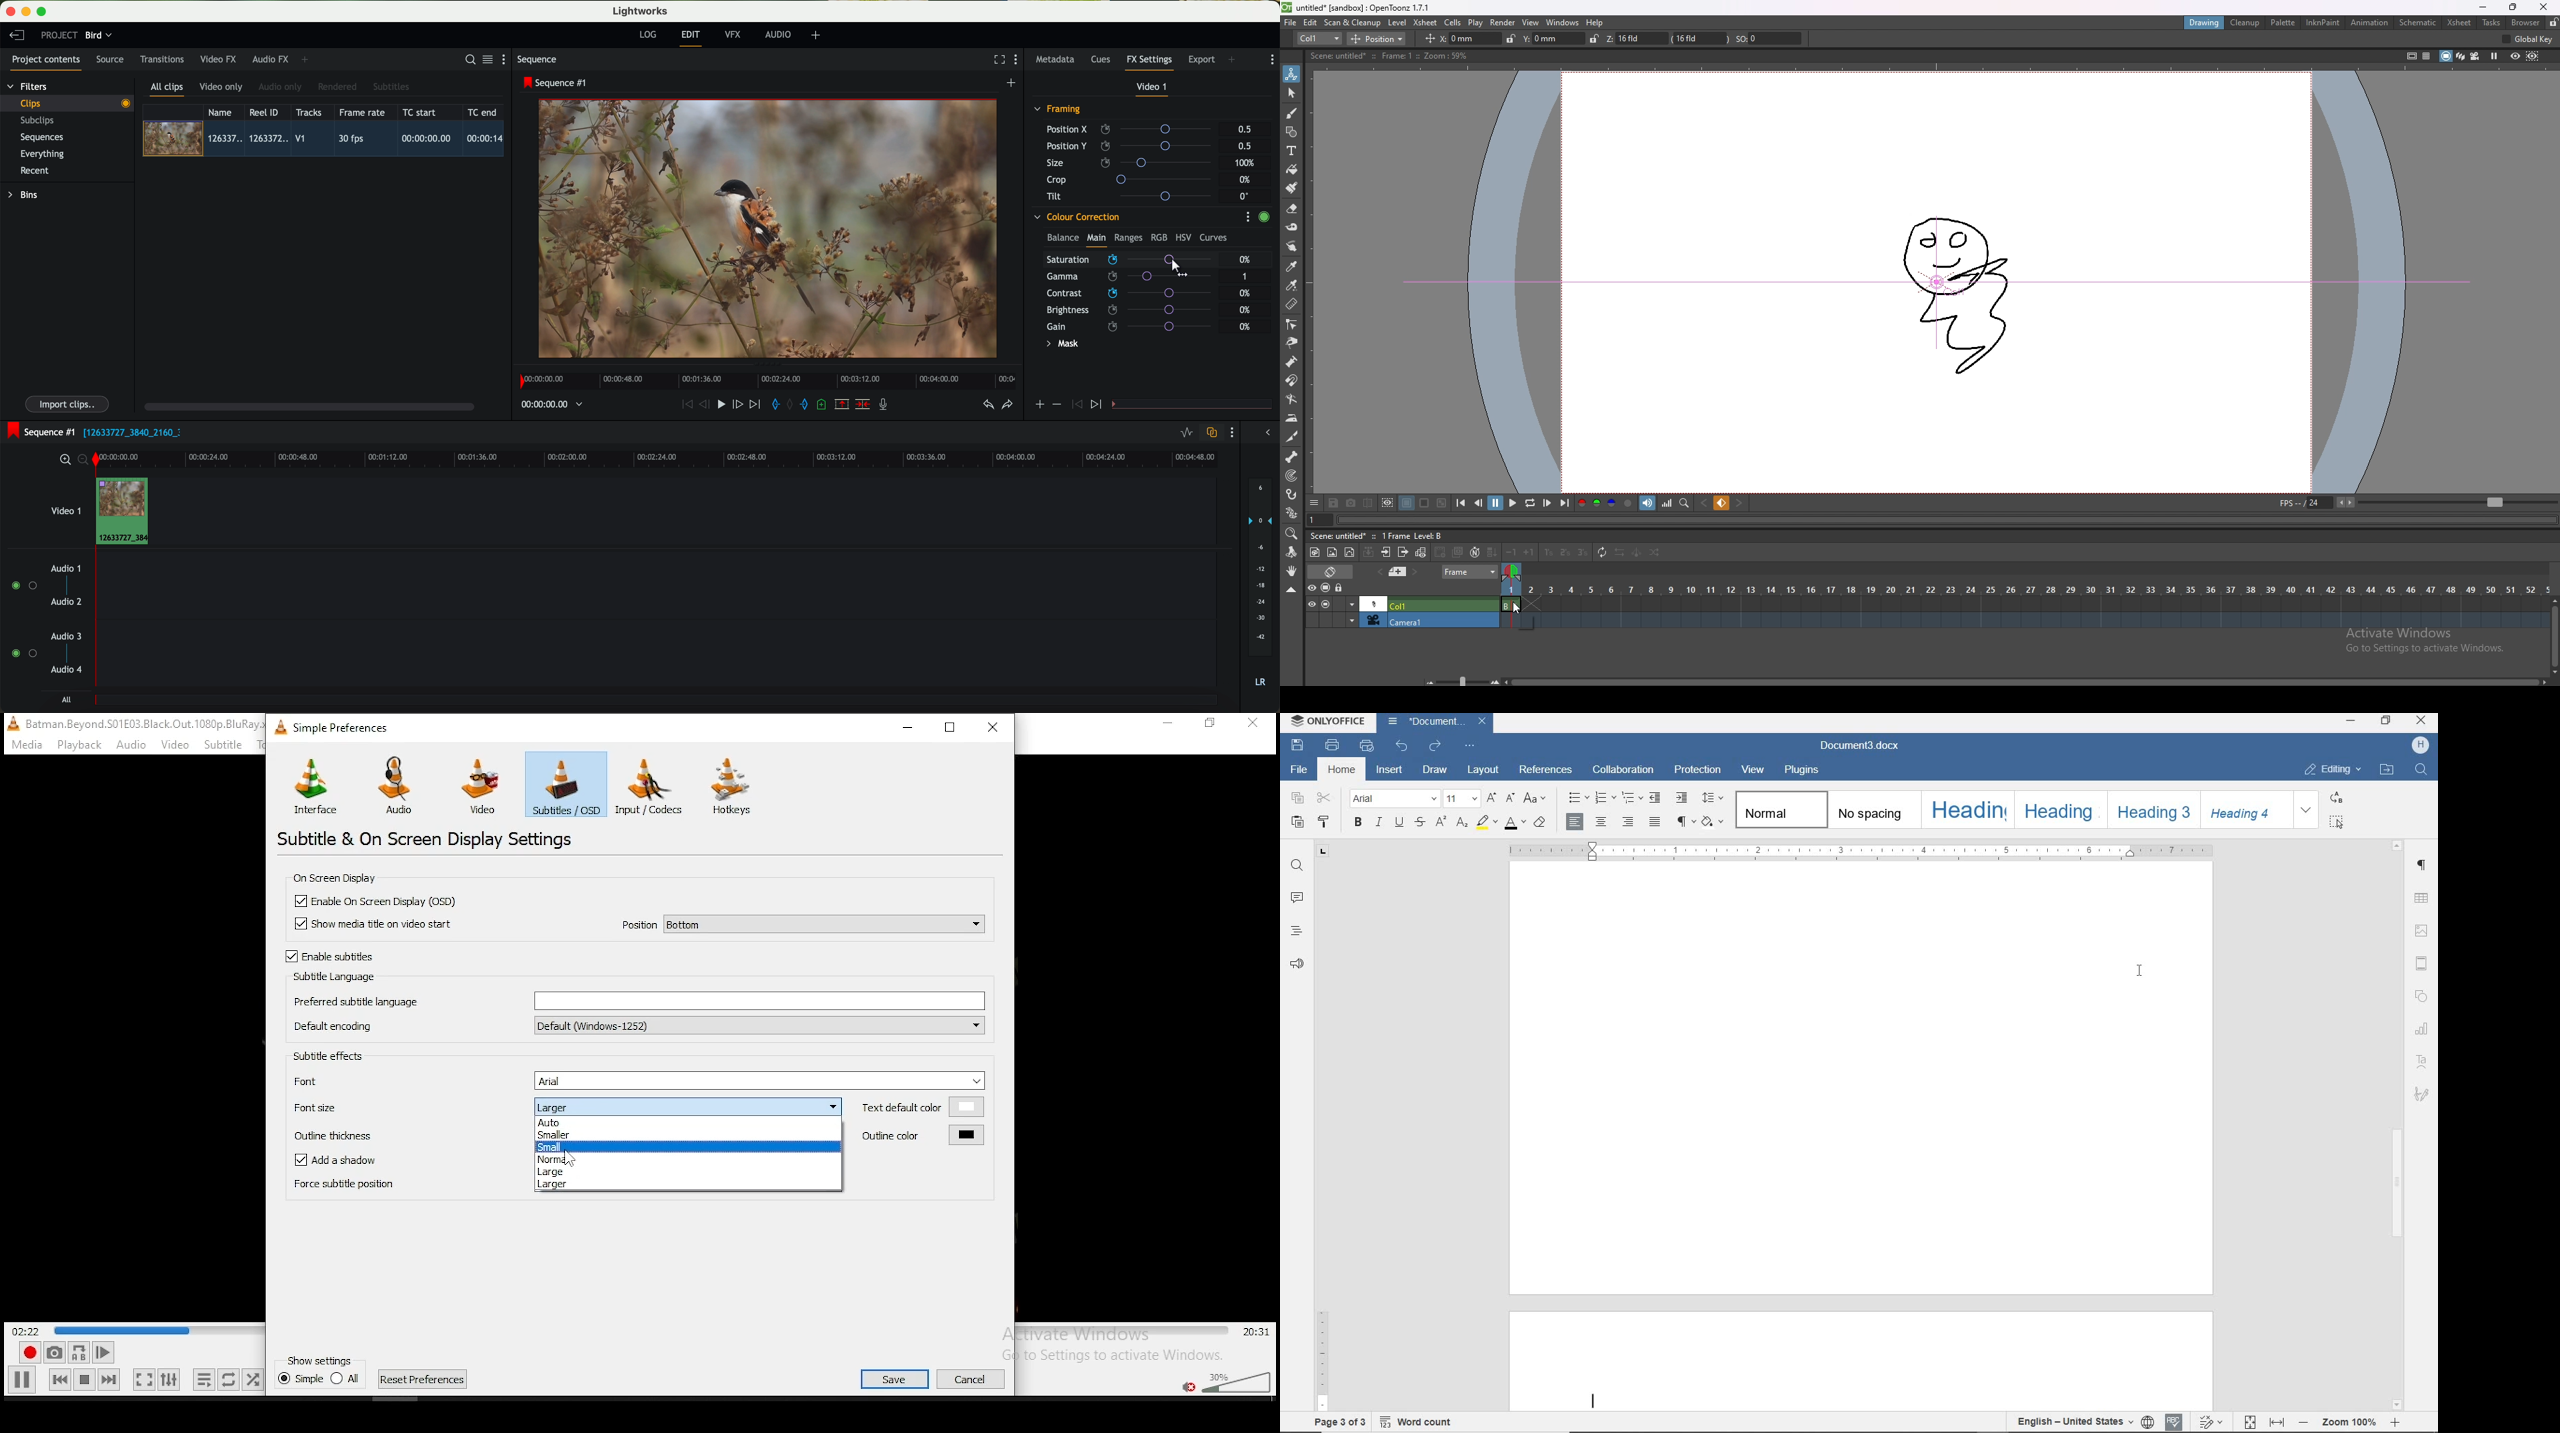  Describe the element at coordinates (1546, 770) in the screenshot. I see `REFERENCES` at that location.